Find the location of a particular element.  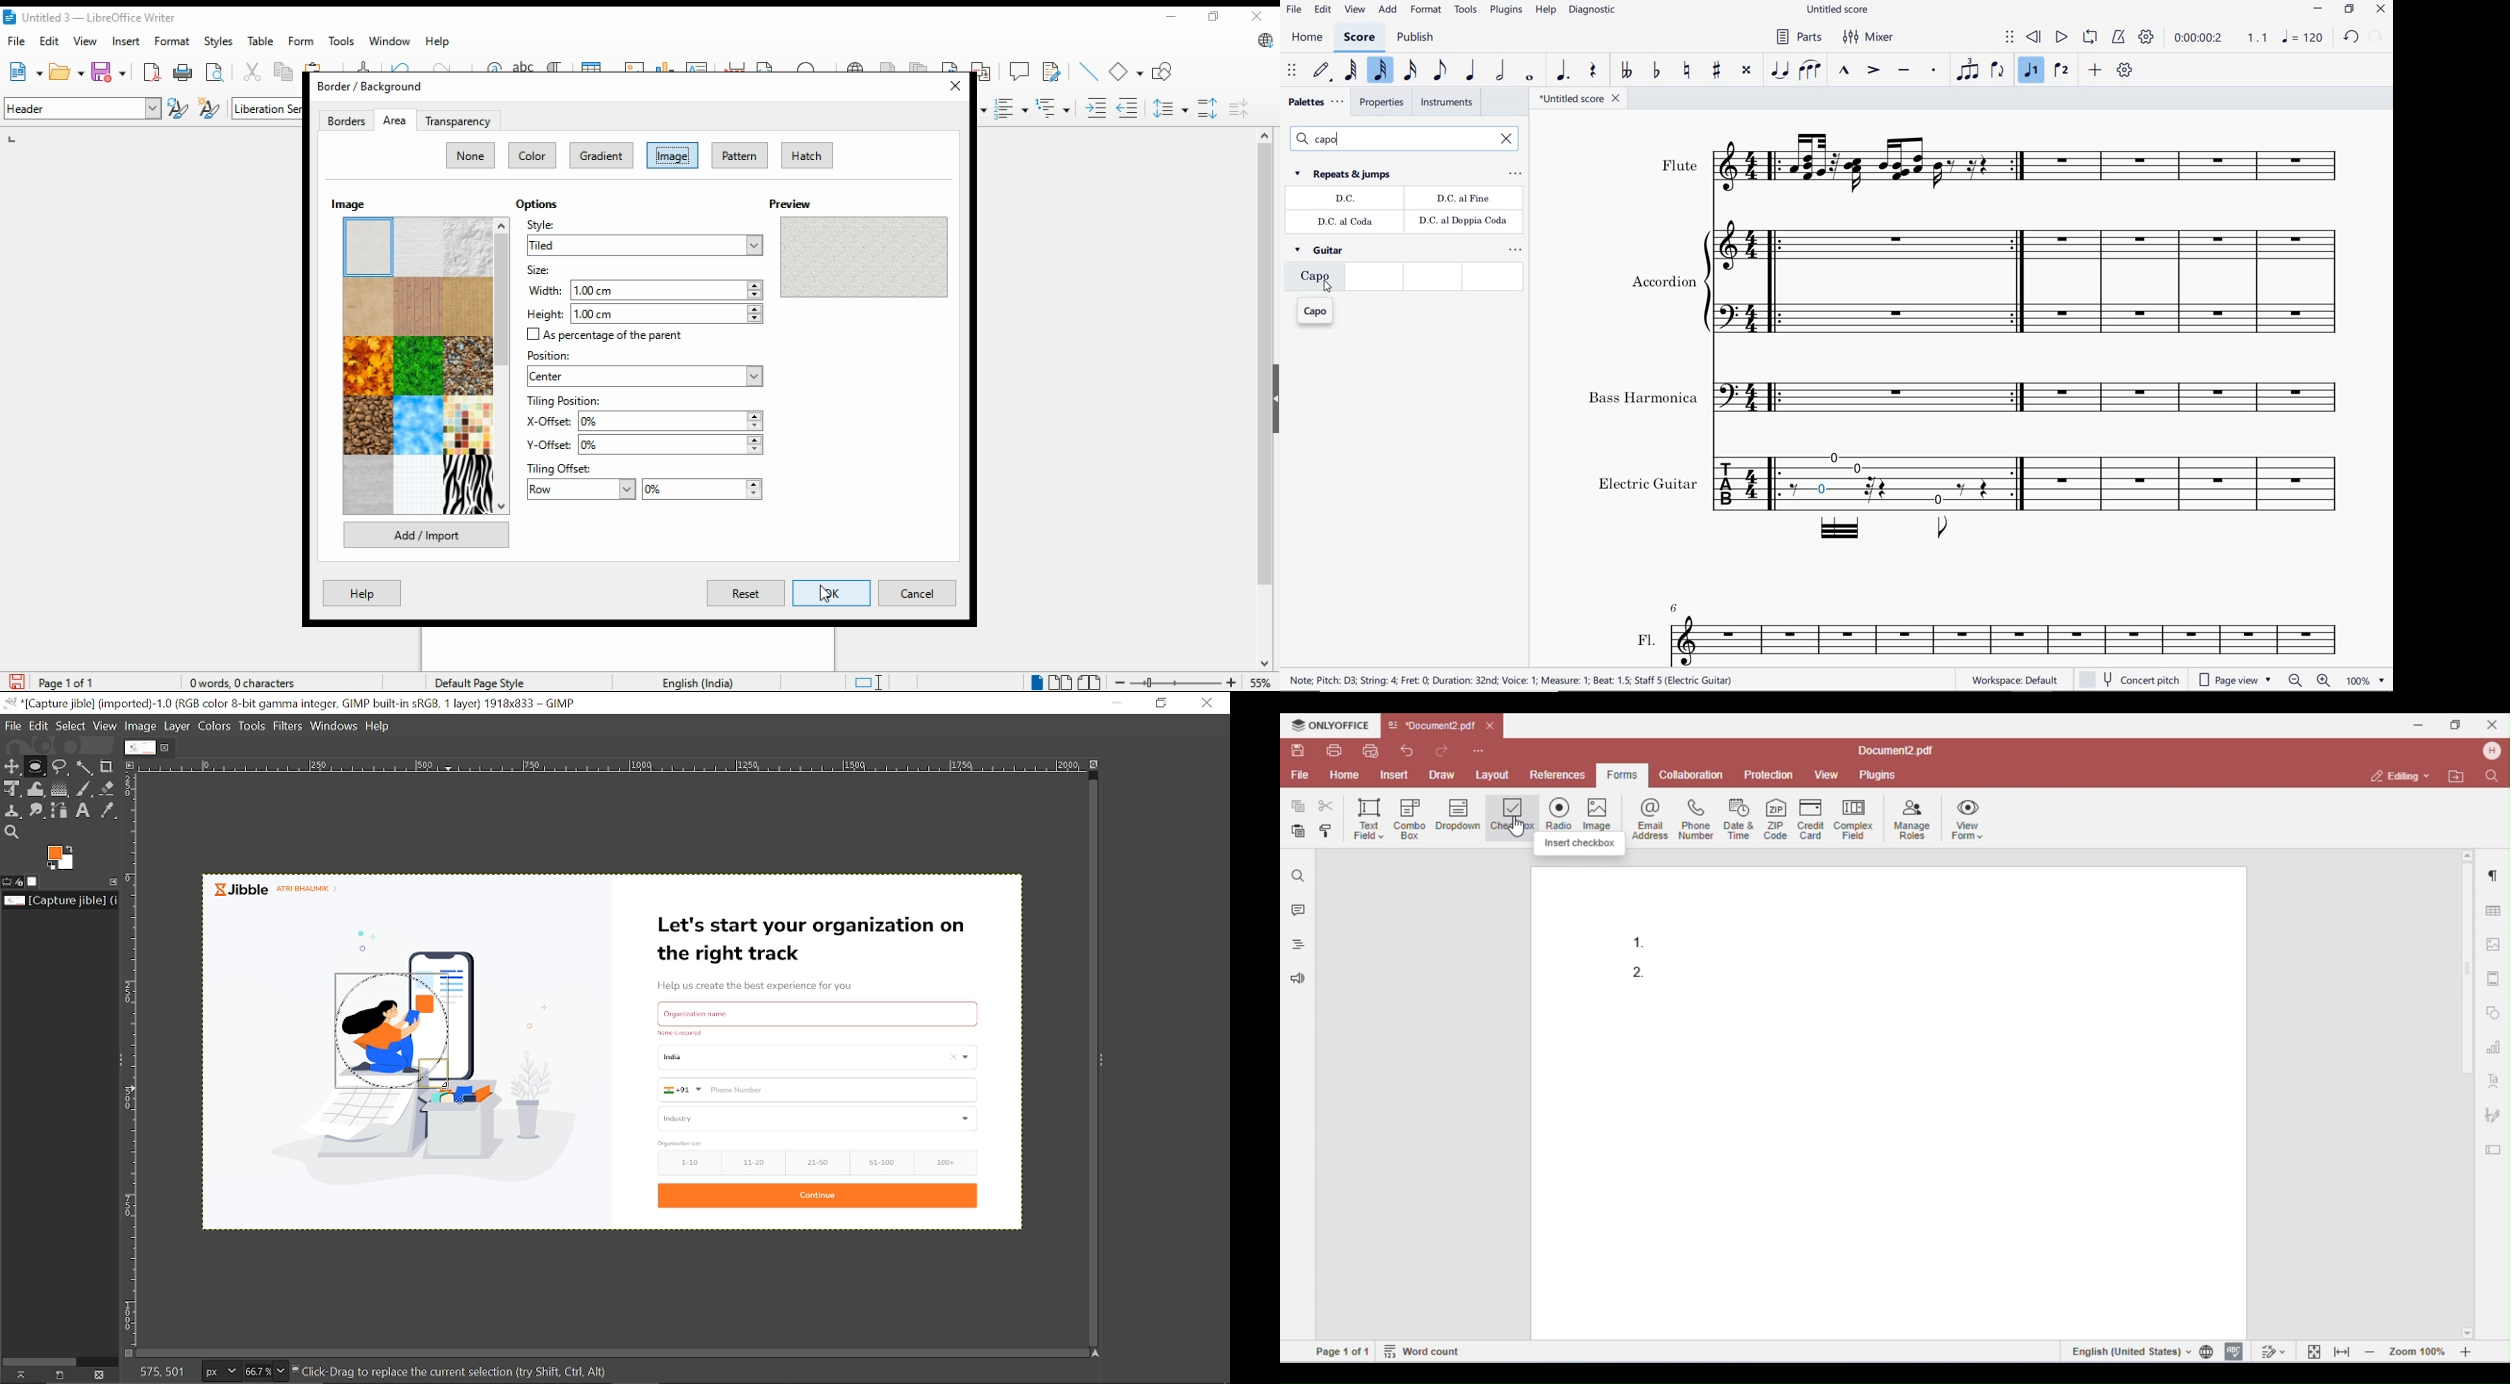

insert page break is located at coordinates (737, 66).